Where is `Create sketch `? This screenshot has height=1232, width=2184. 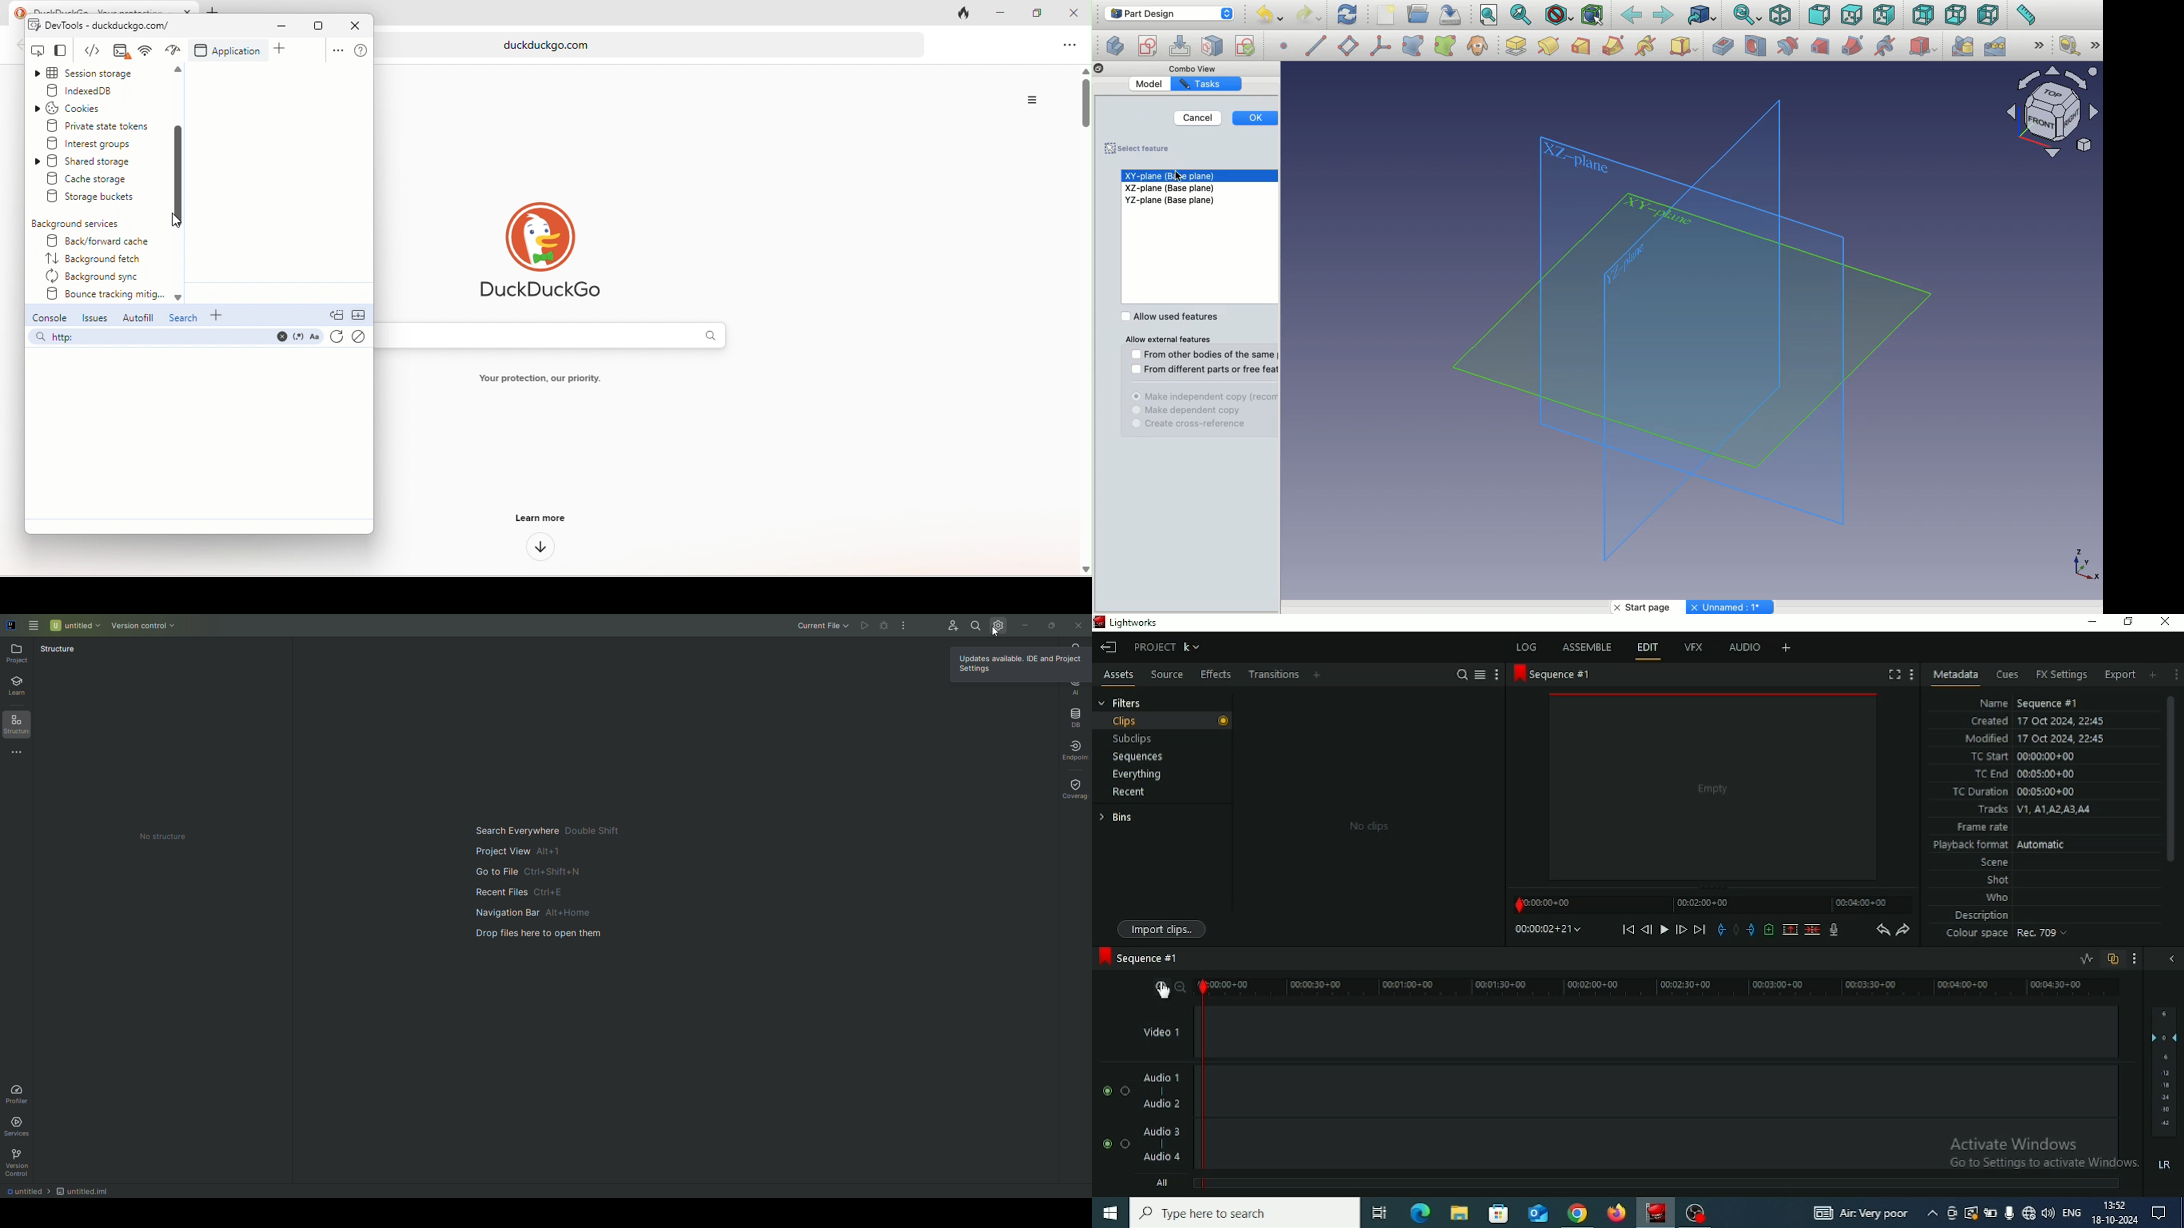
Create sketch  is located at coordinates (1114, 45).